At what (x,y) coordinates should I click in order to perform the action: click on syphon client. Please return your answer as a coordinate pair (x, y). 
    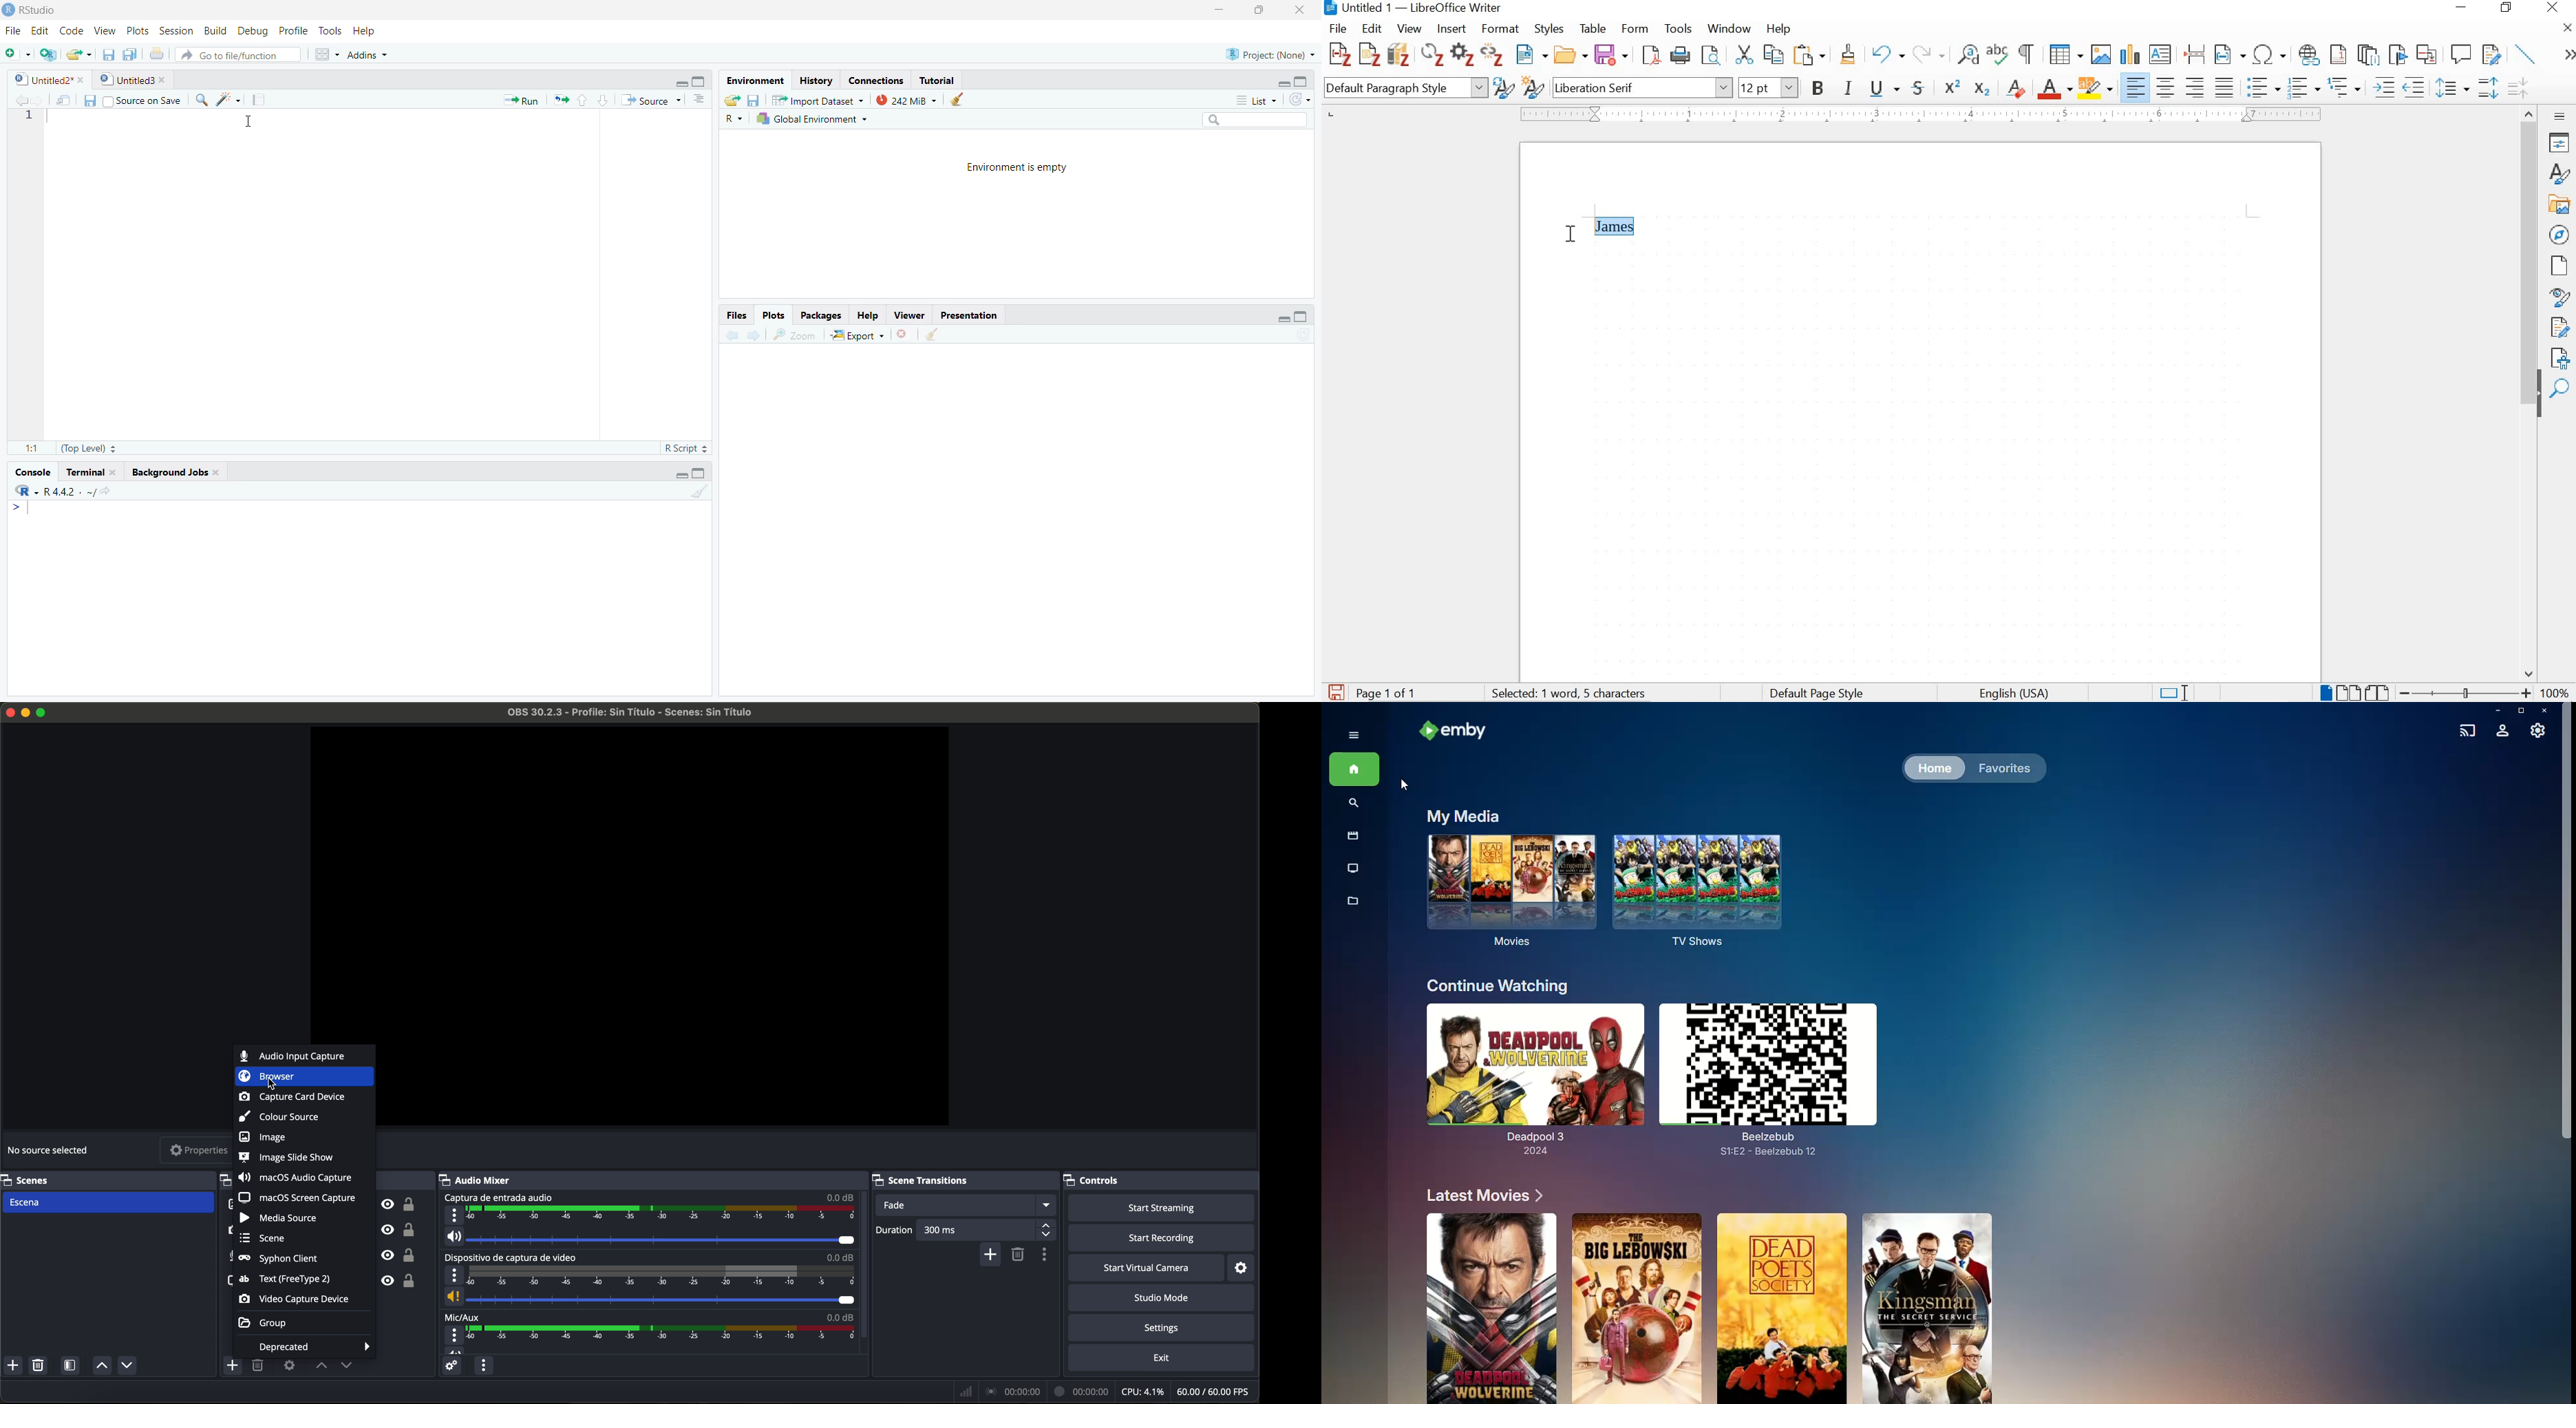
    Looking at the image, I should click on (279, 1260).